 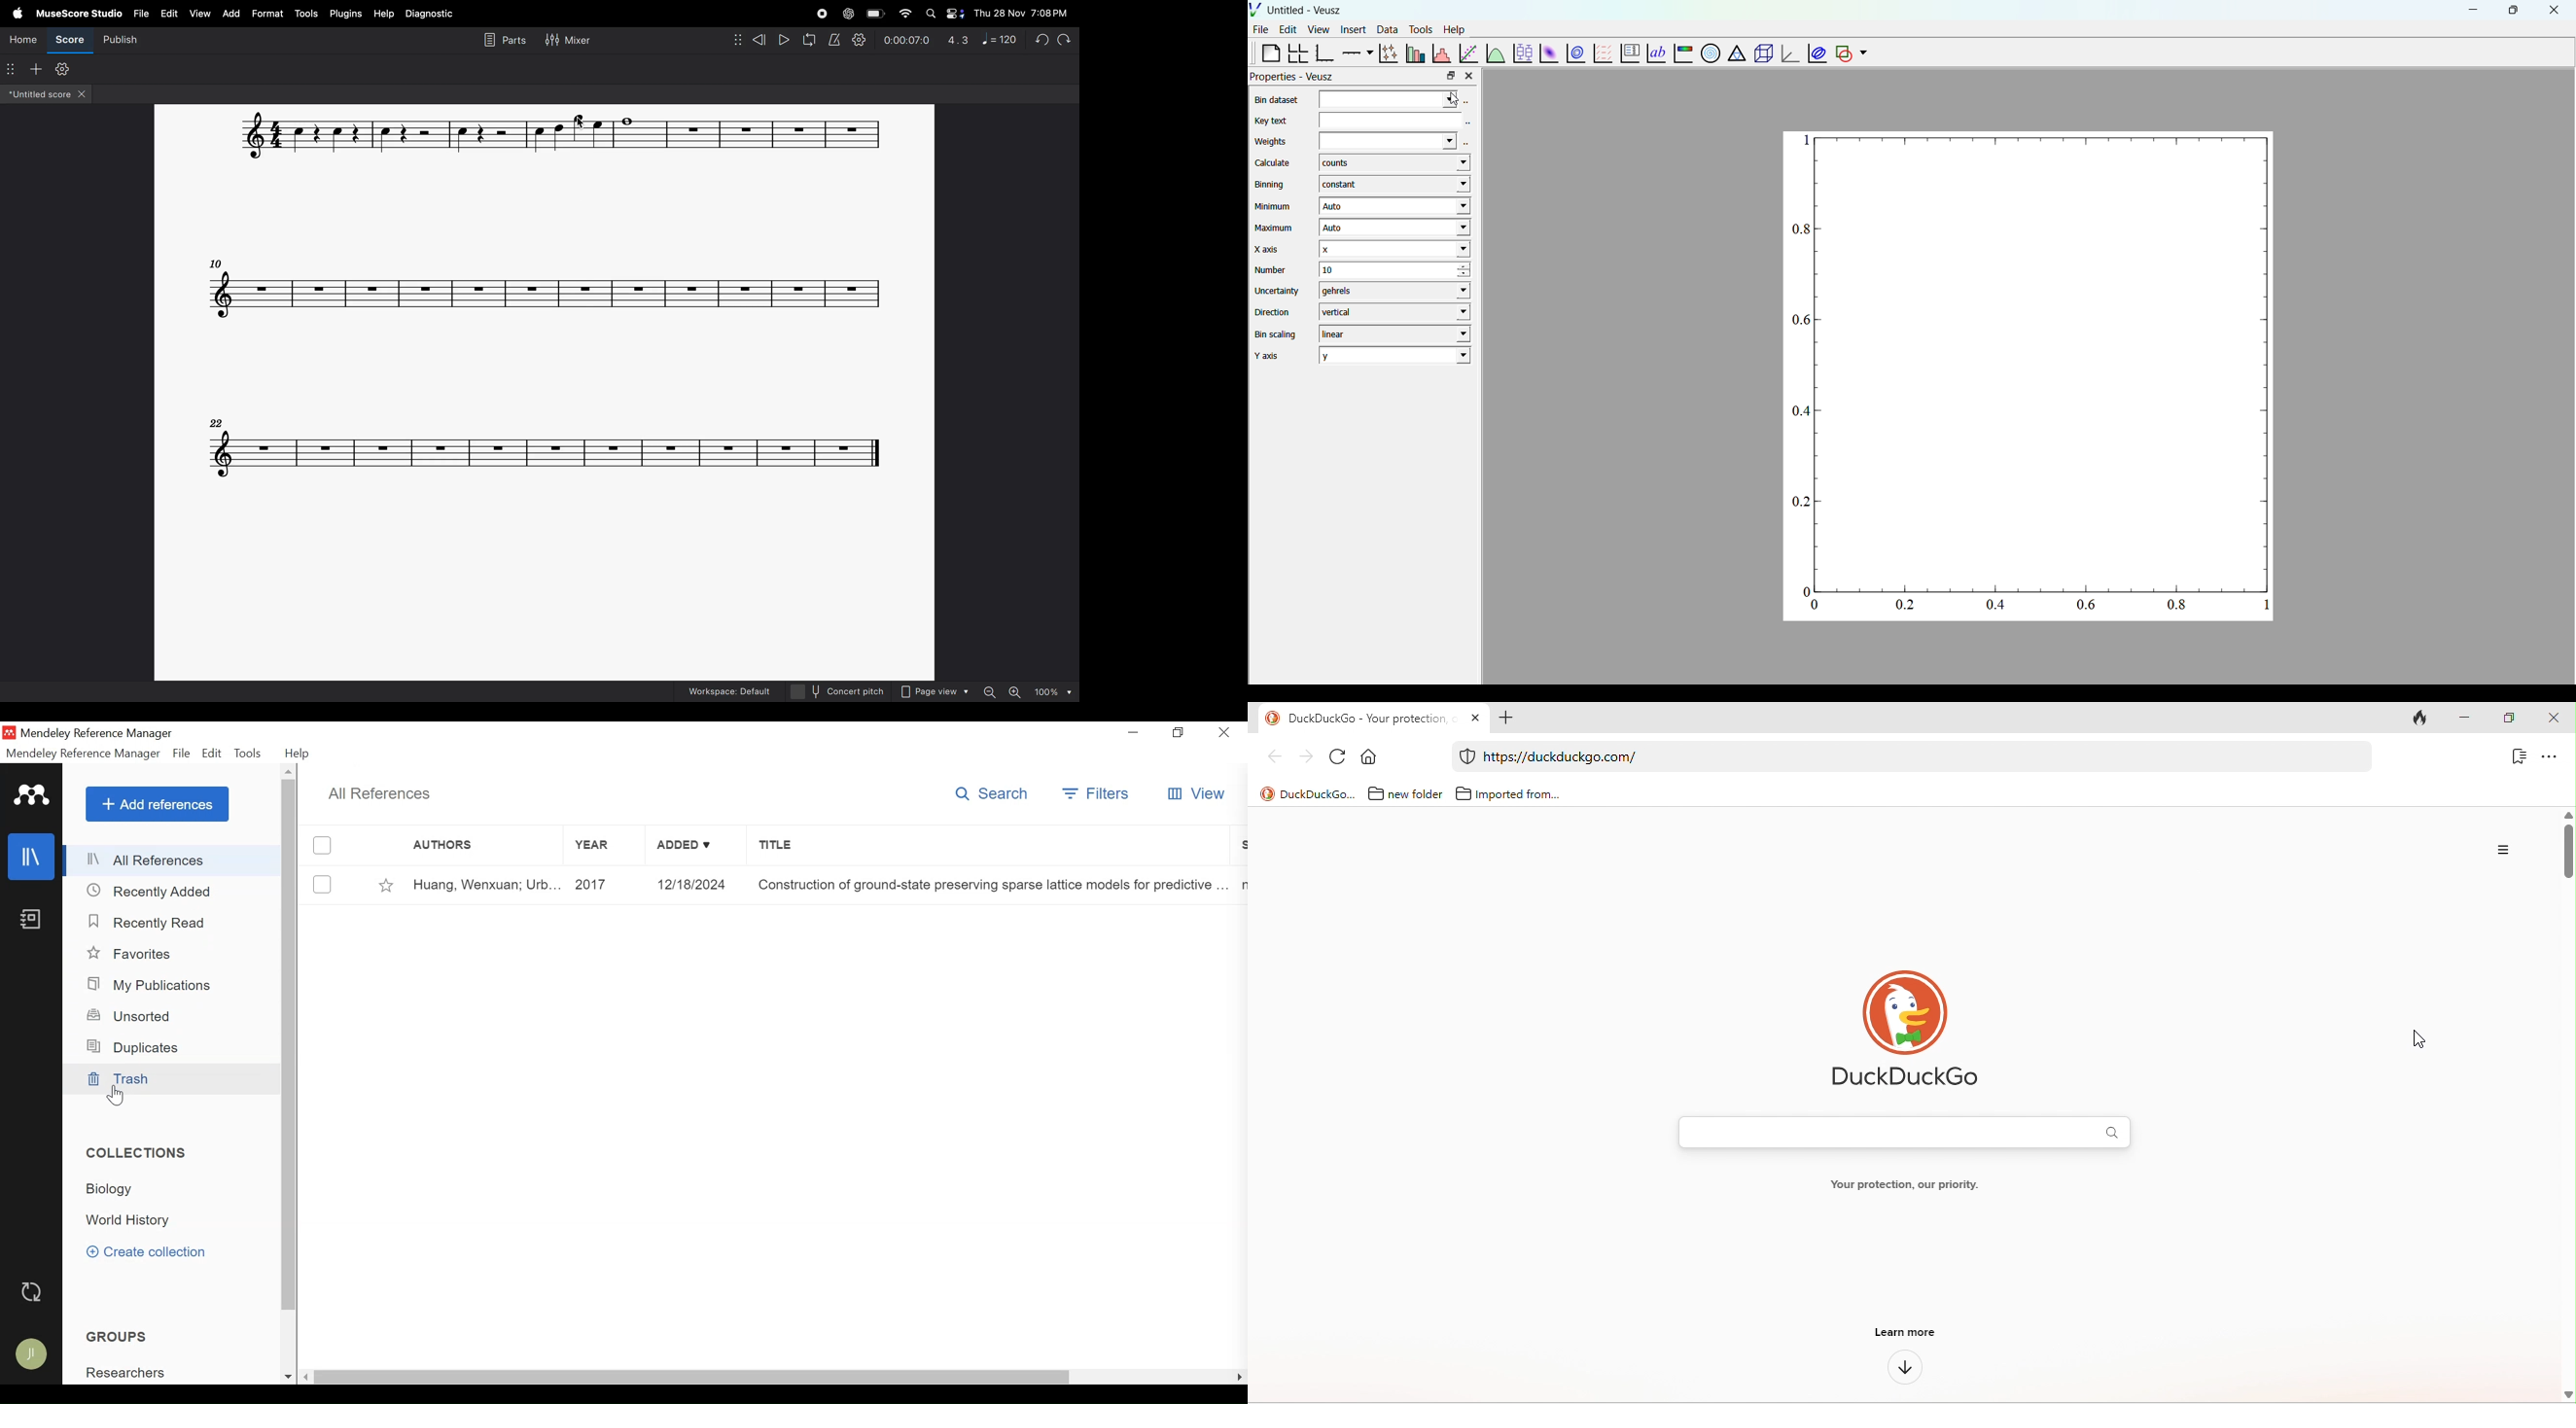 What do you see at coordinates (1798, 320) in the screenshot?
I see `0.6` at bounding box center [1798, 320].